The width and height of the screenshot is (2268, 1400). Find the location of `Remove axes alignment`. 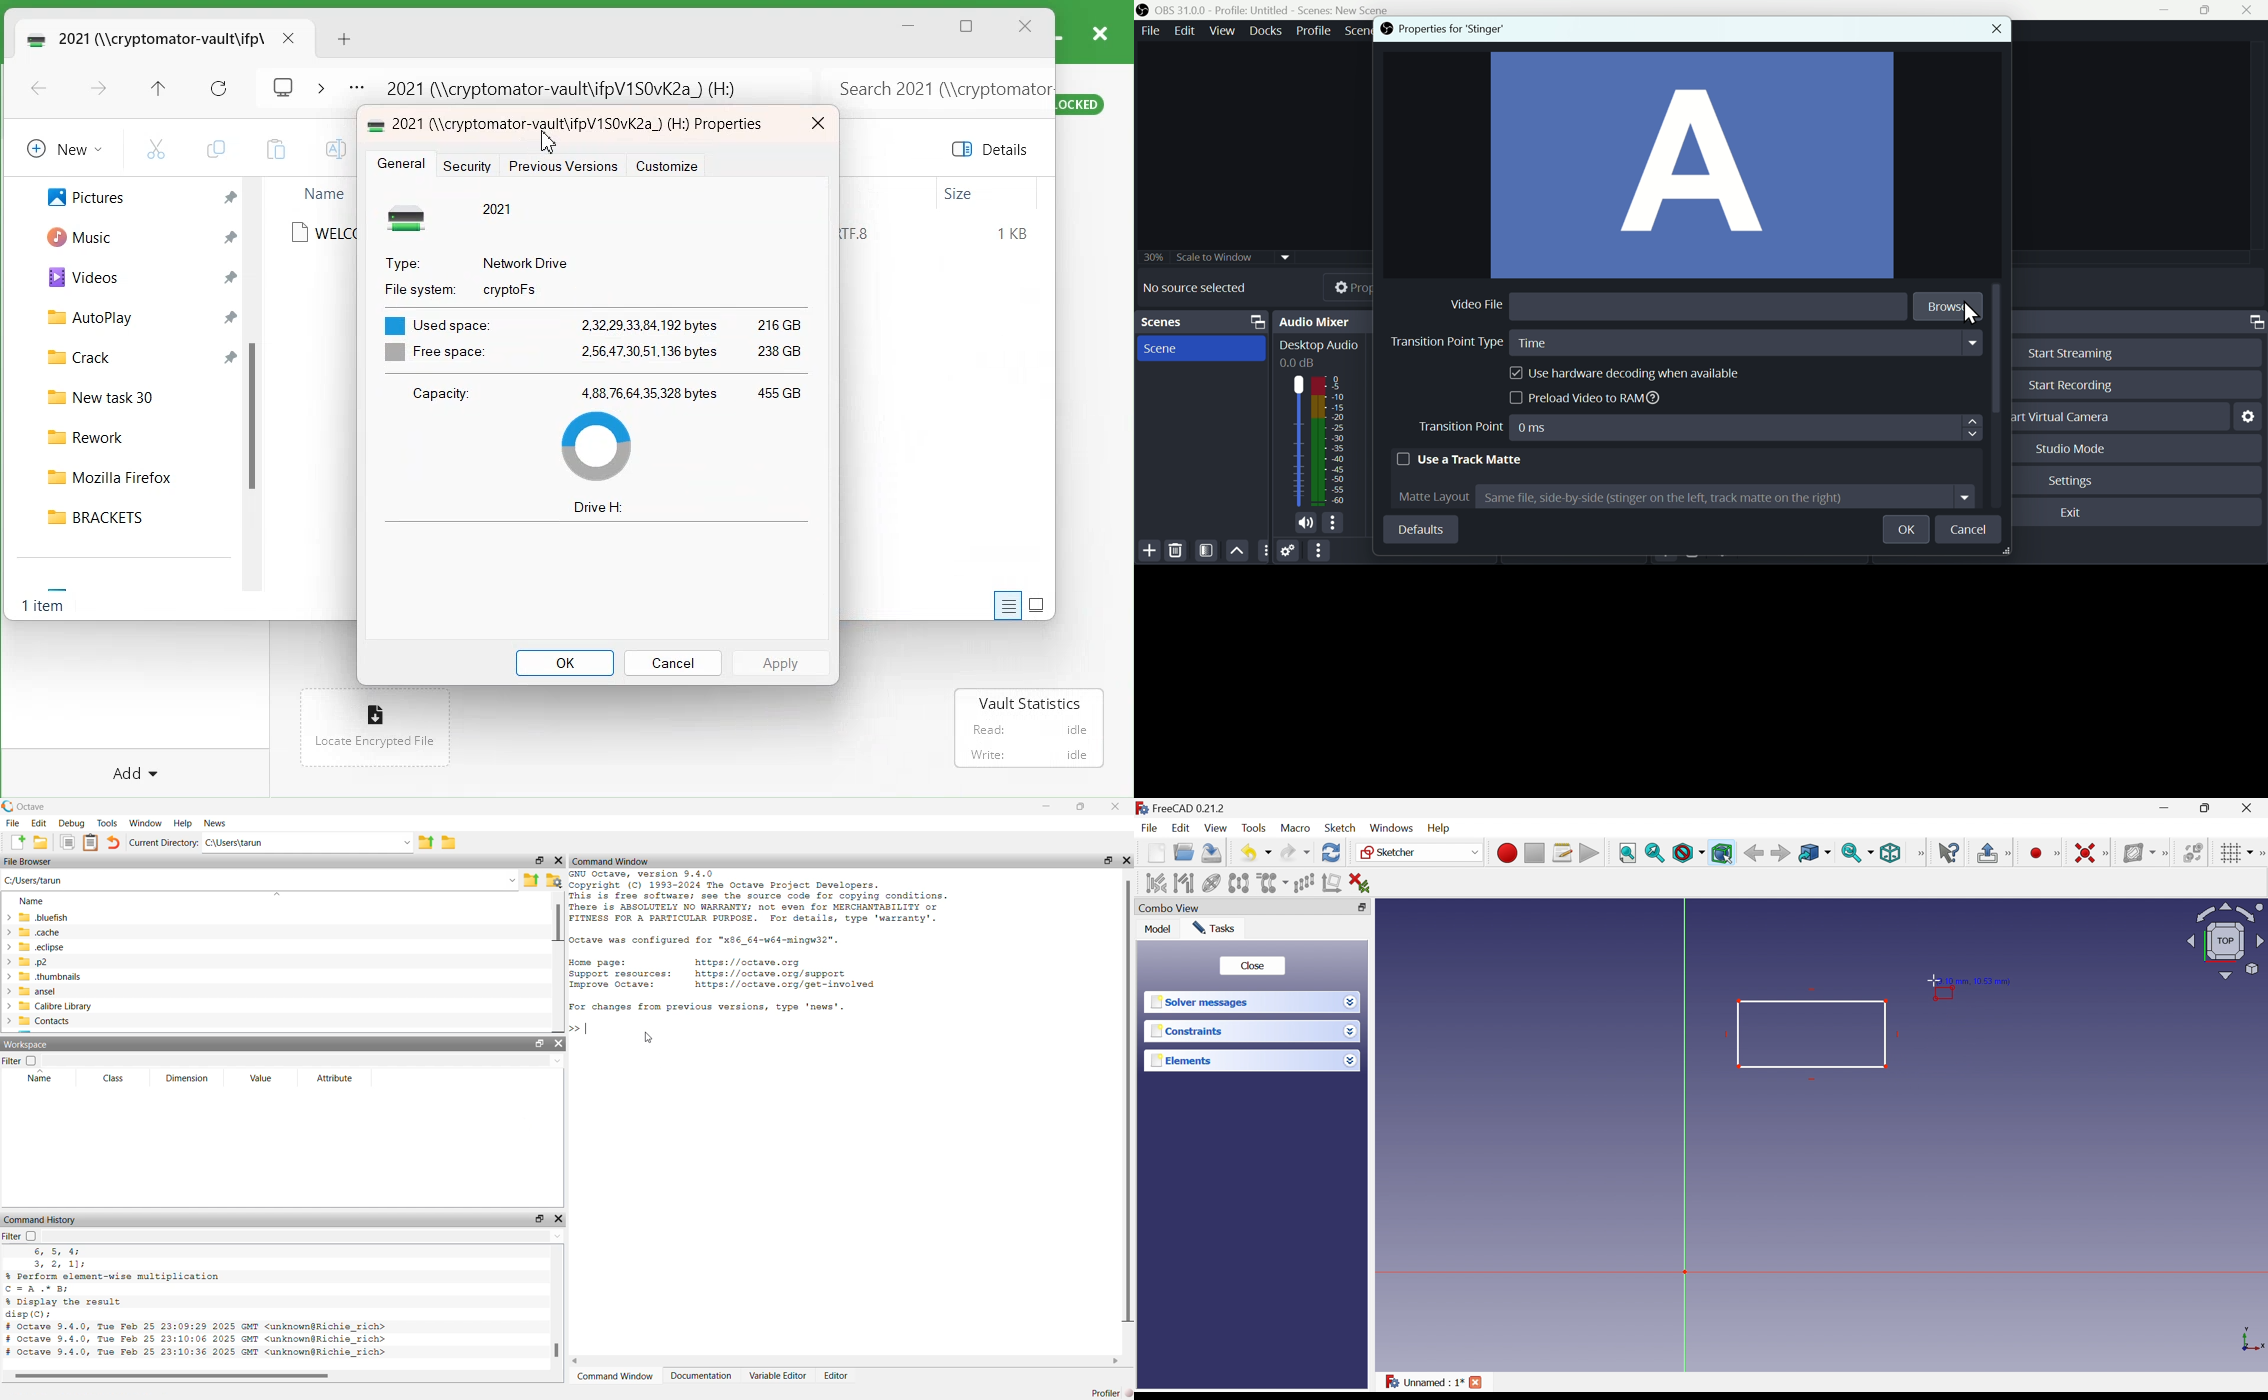

Remove axes alignment is located at coordinates (1332, 884).